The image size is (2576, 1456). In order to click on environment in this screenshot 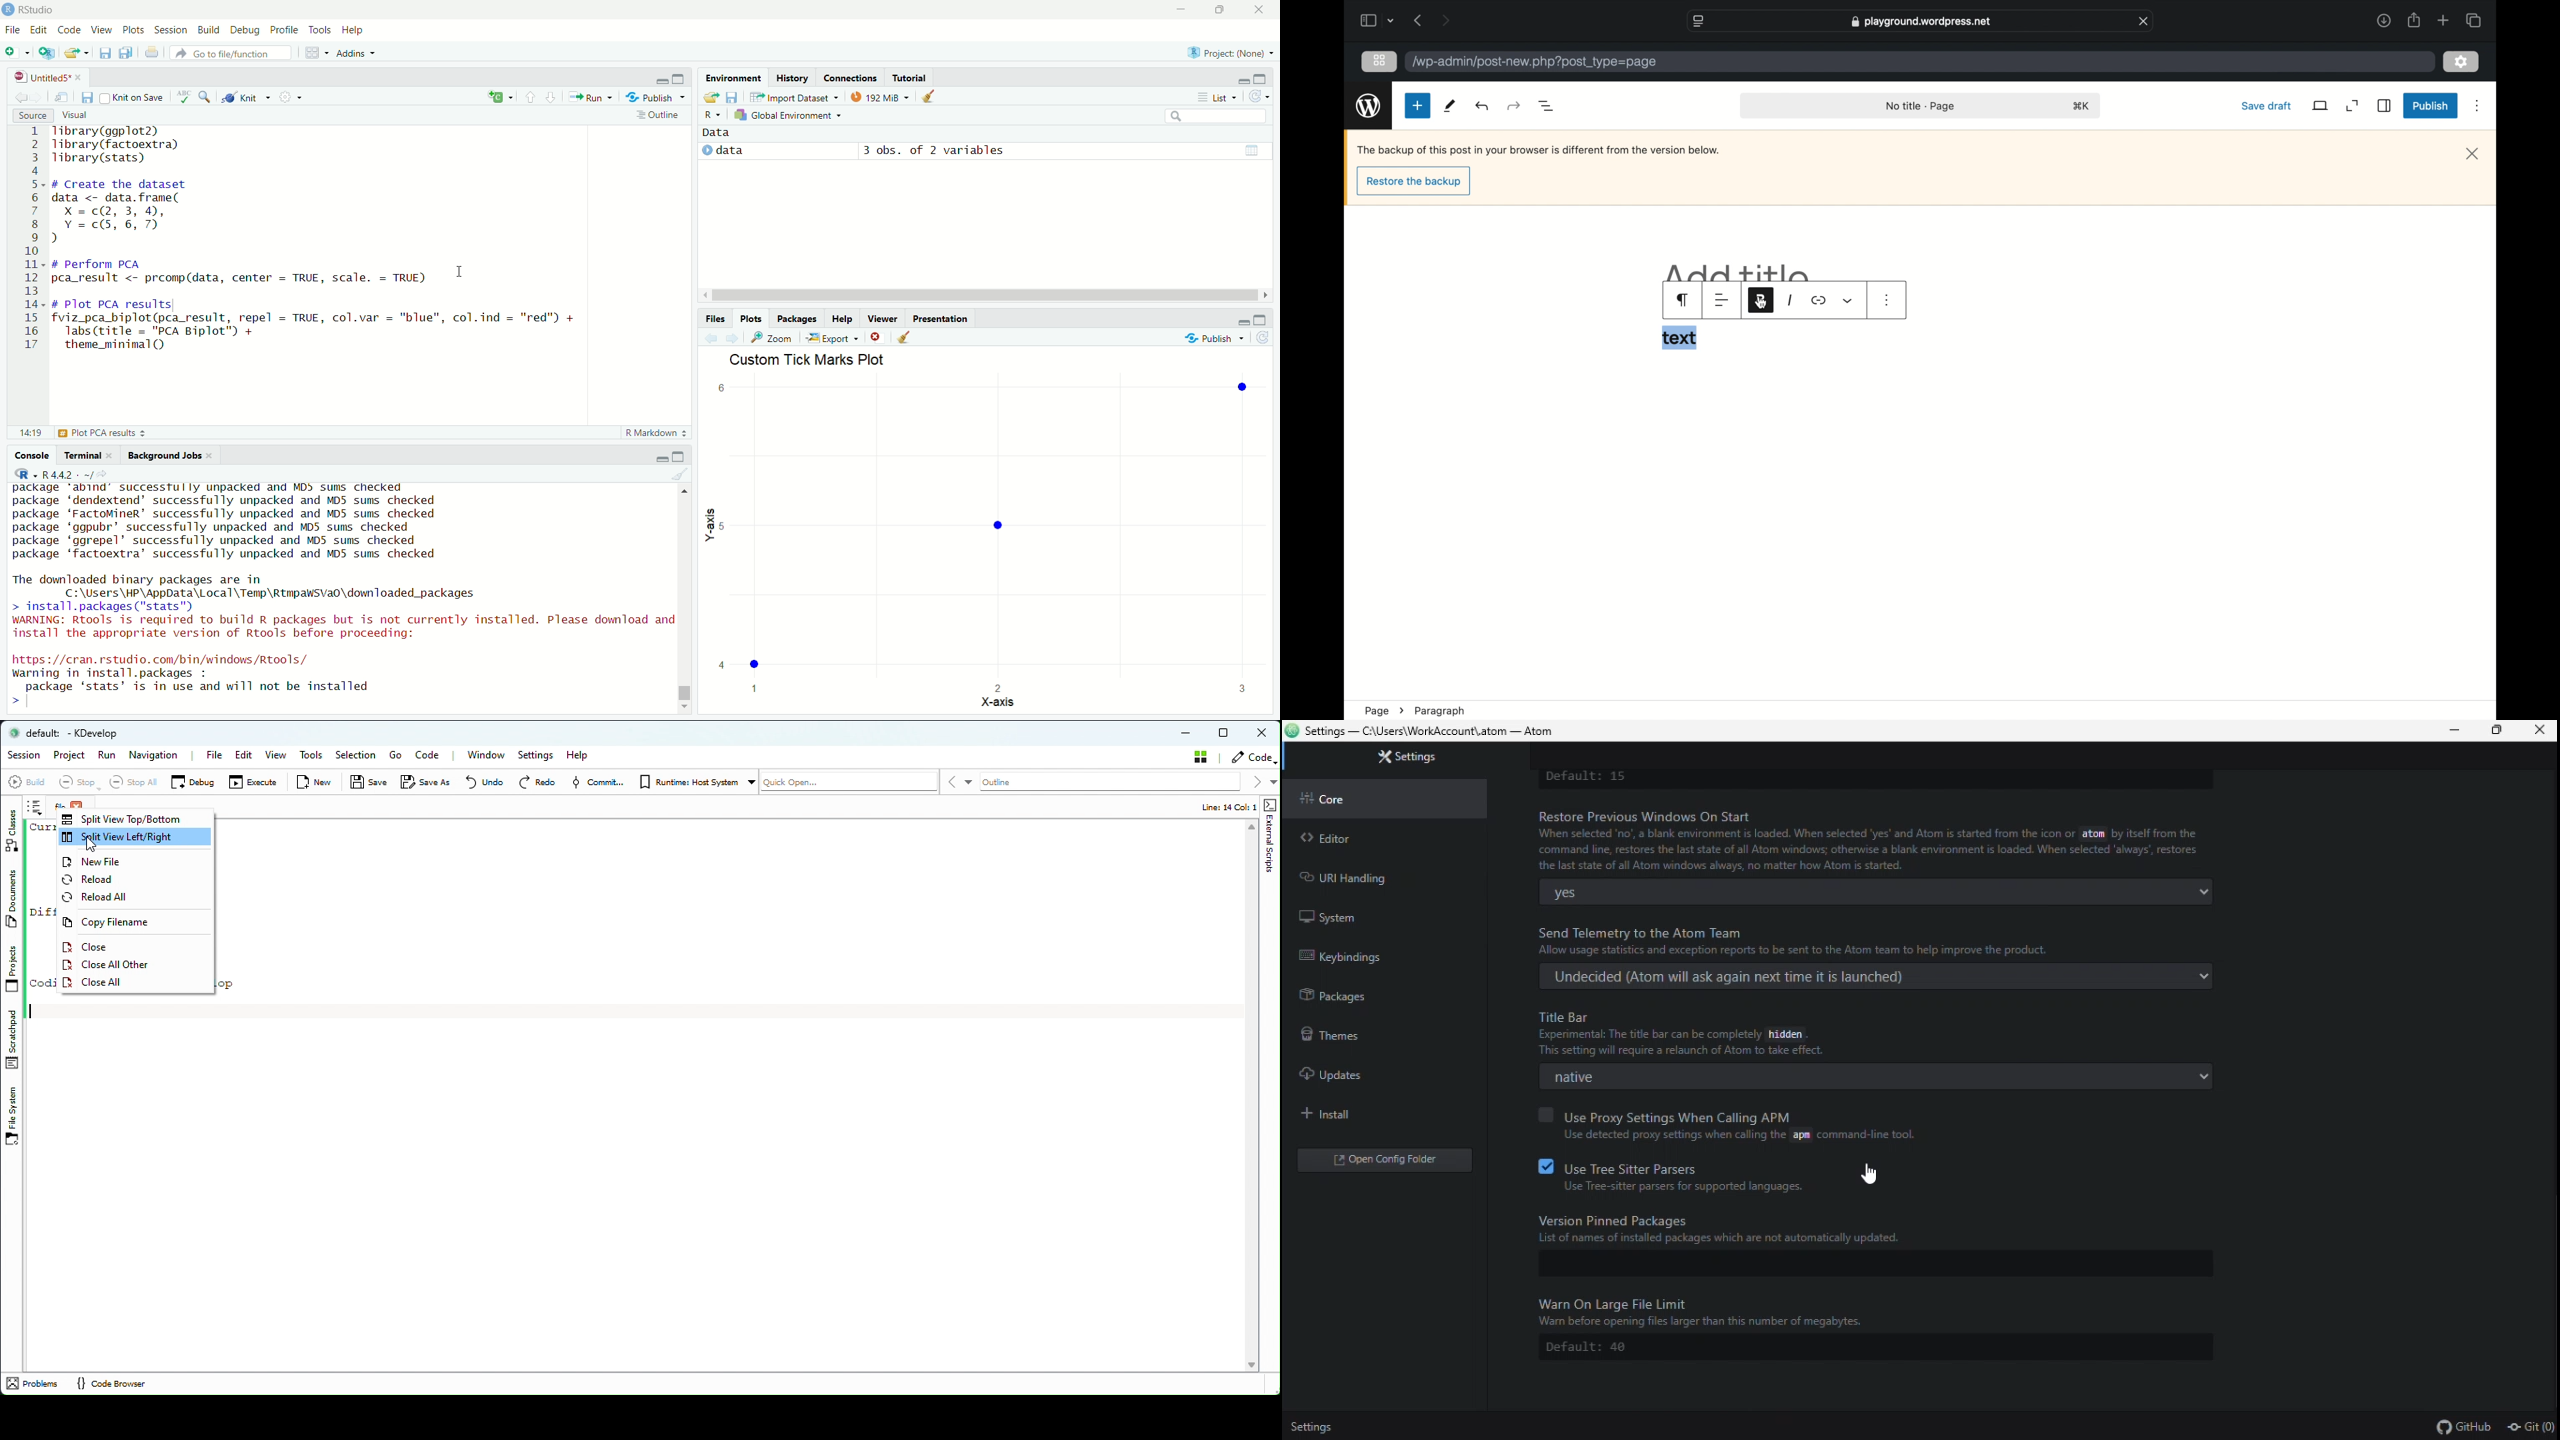, I will do `click(733, 77)`.